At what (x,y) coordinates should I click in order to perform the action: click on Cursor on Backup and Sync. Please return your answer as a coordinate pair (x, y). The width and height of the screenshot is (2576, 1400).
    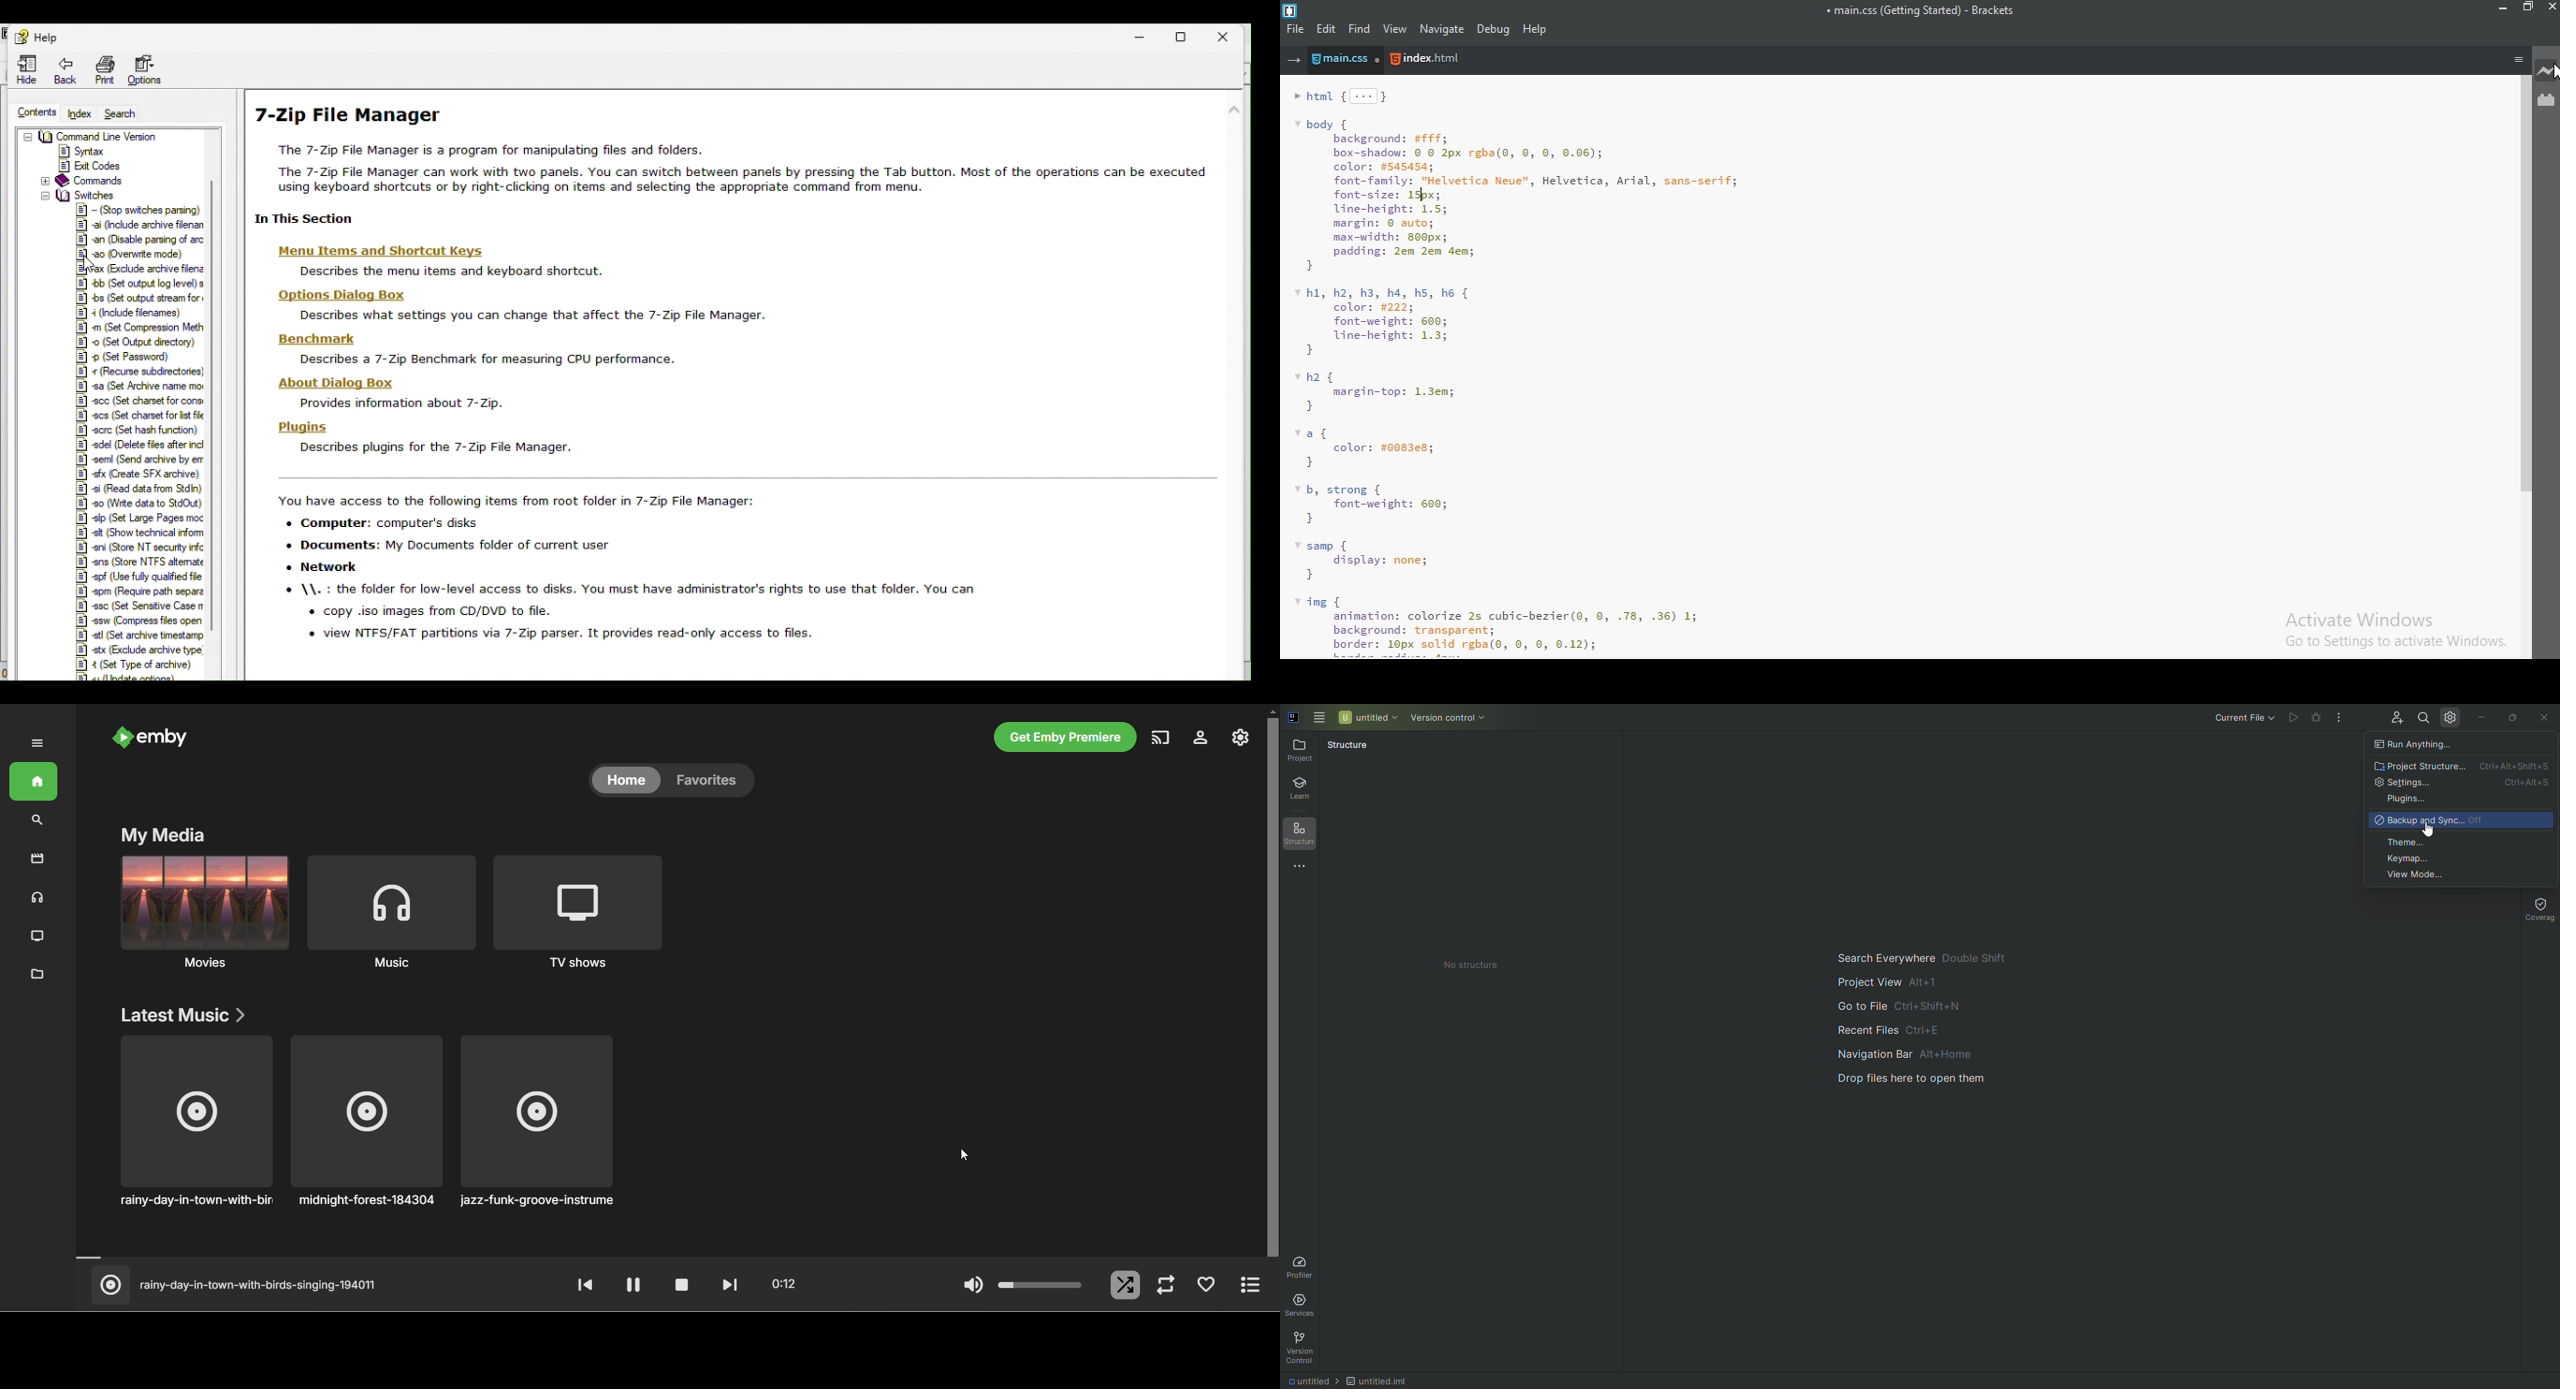
    Looking at the image, I should click on (2428, 829).